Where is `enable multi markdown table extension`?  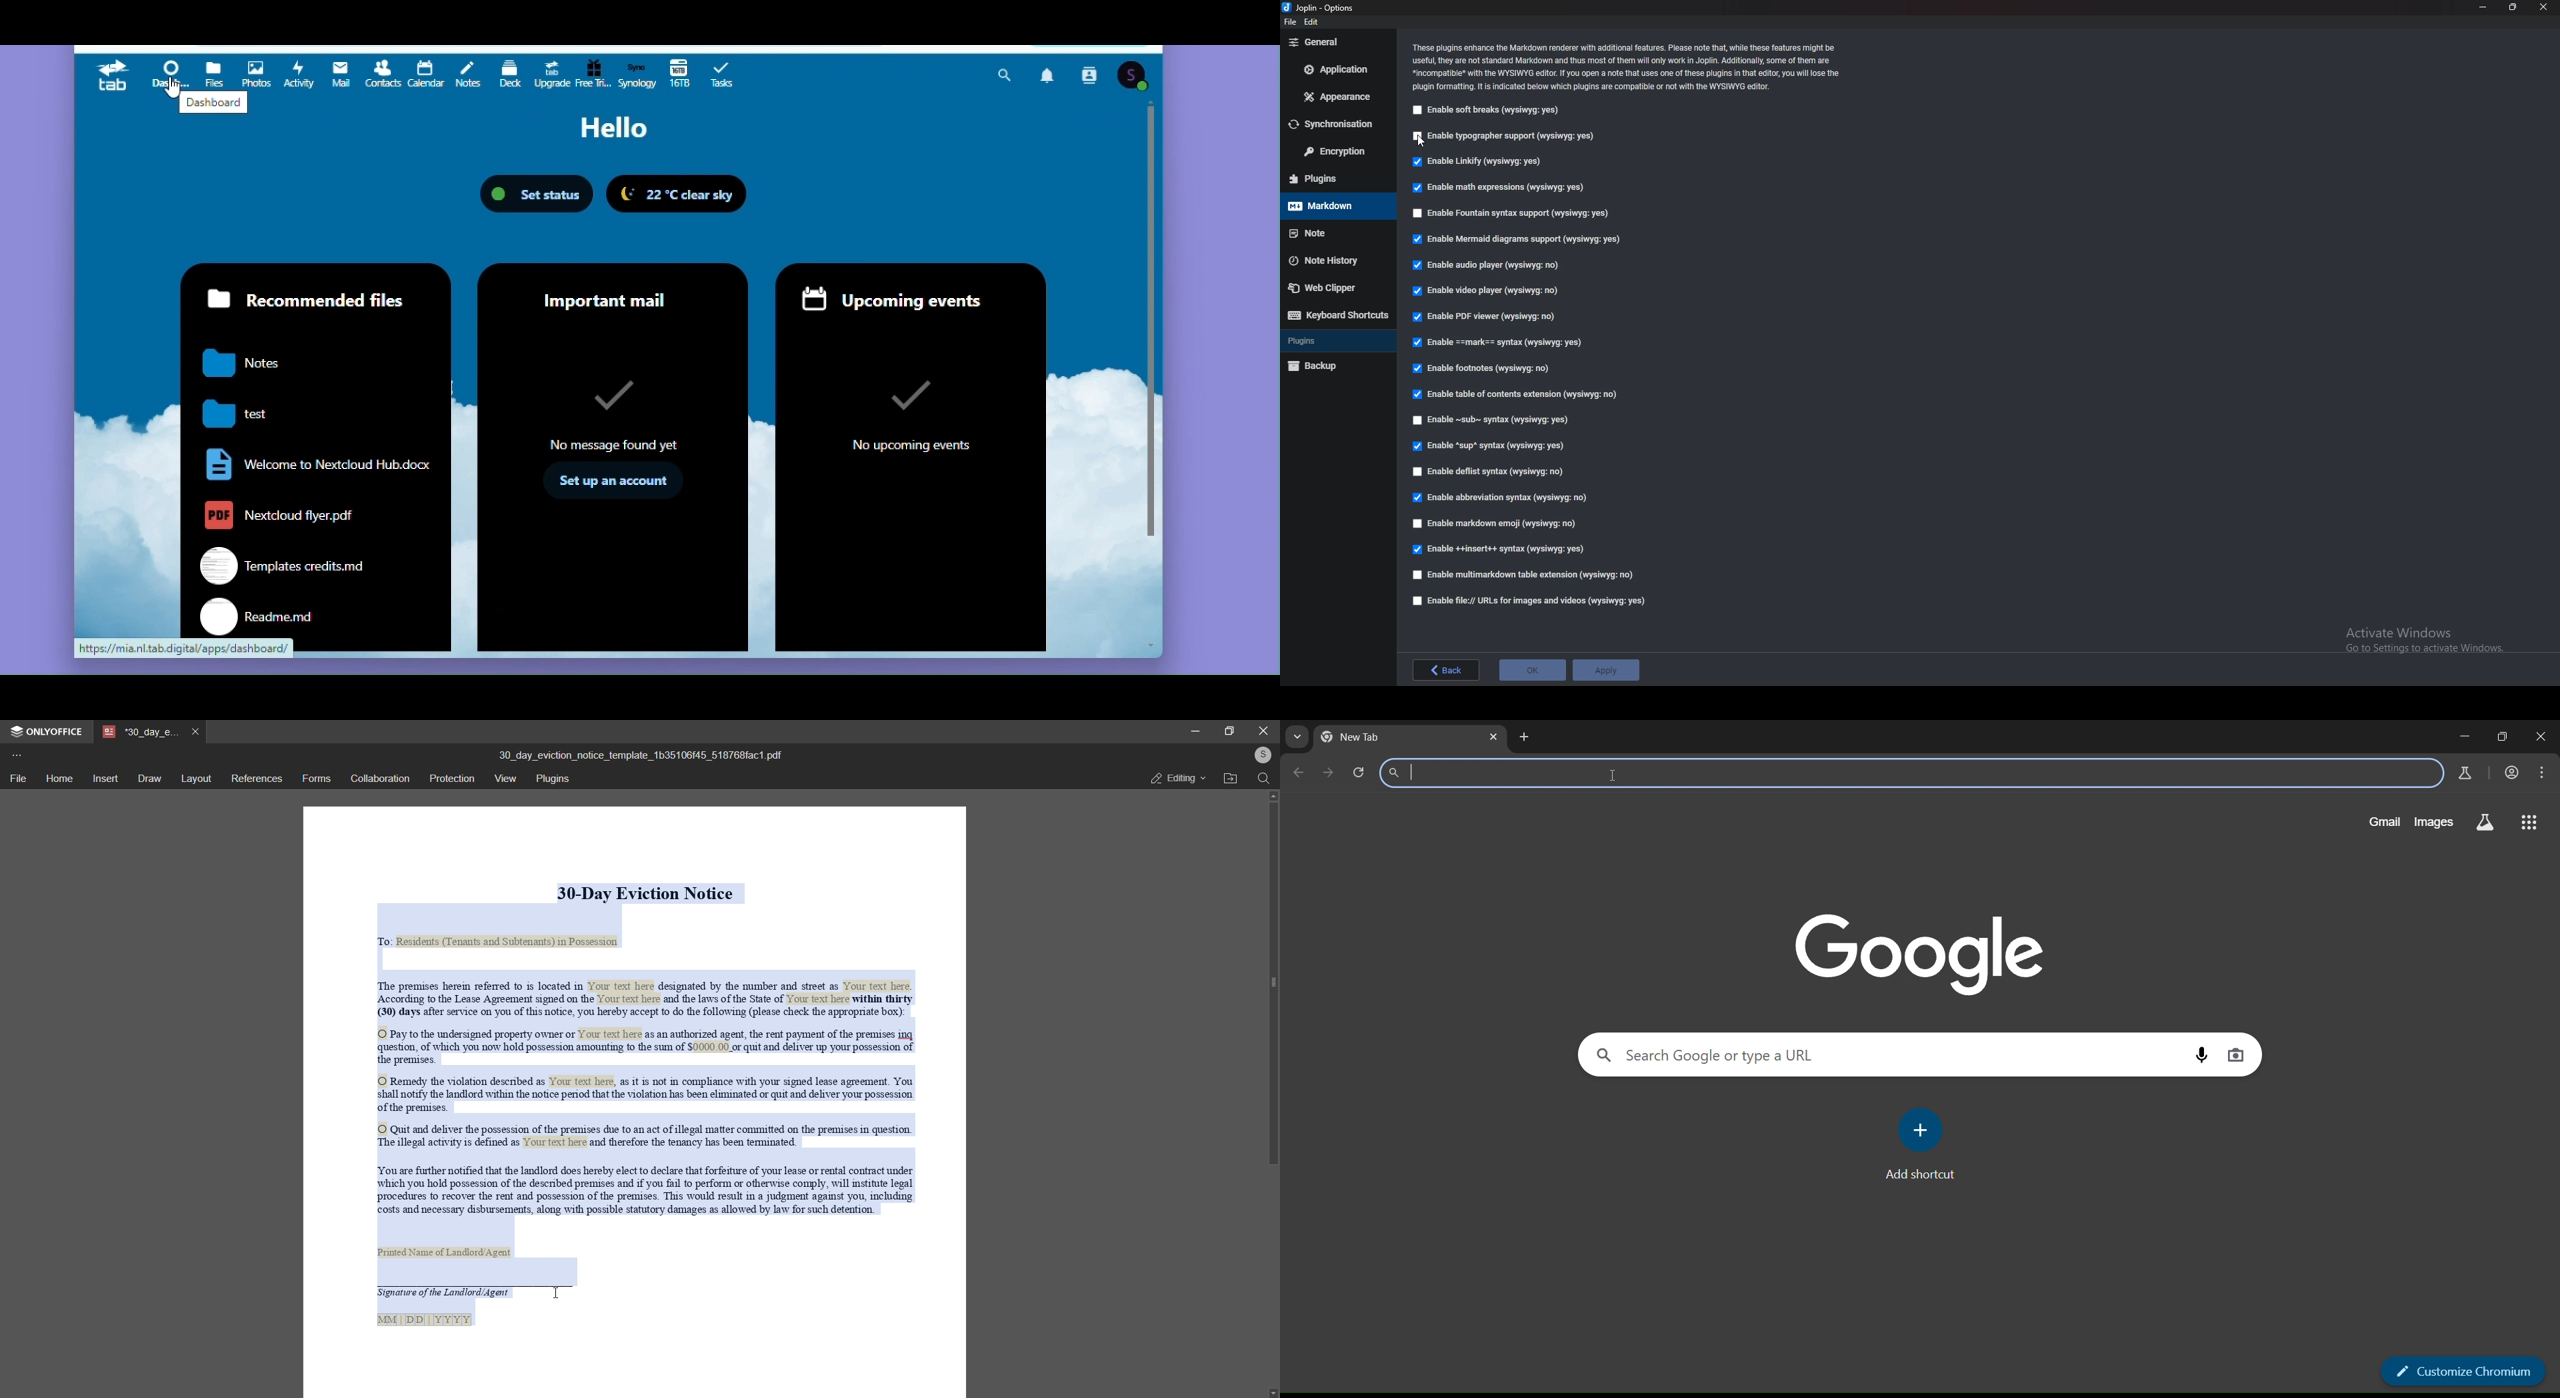
enable multi markdown table extension is located at coordinates (1530, 575).